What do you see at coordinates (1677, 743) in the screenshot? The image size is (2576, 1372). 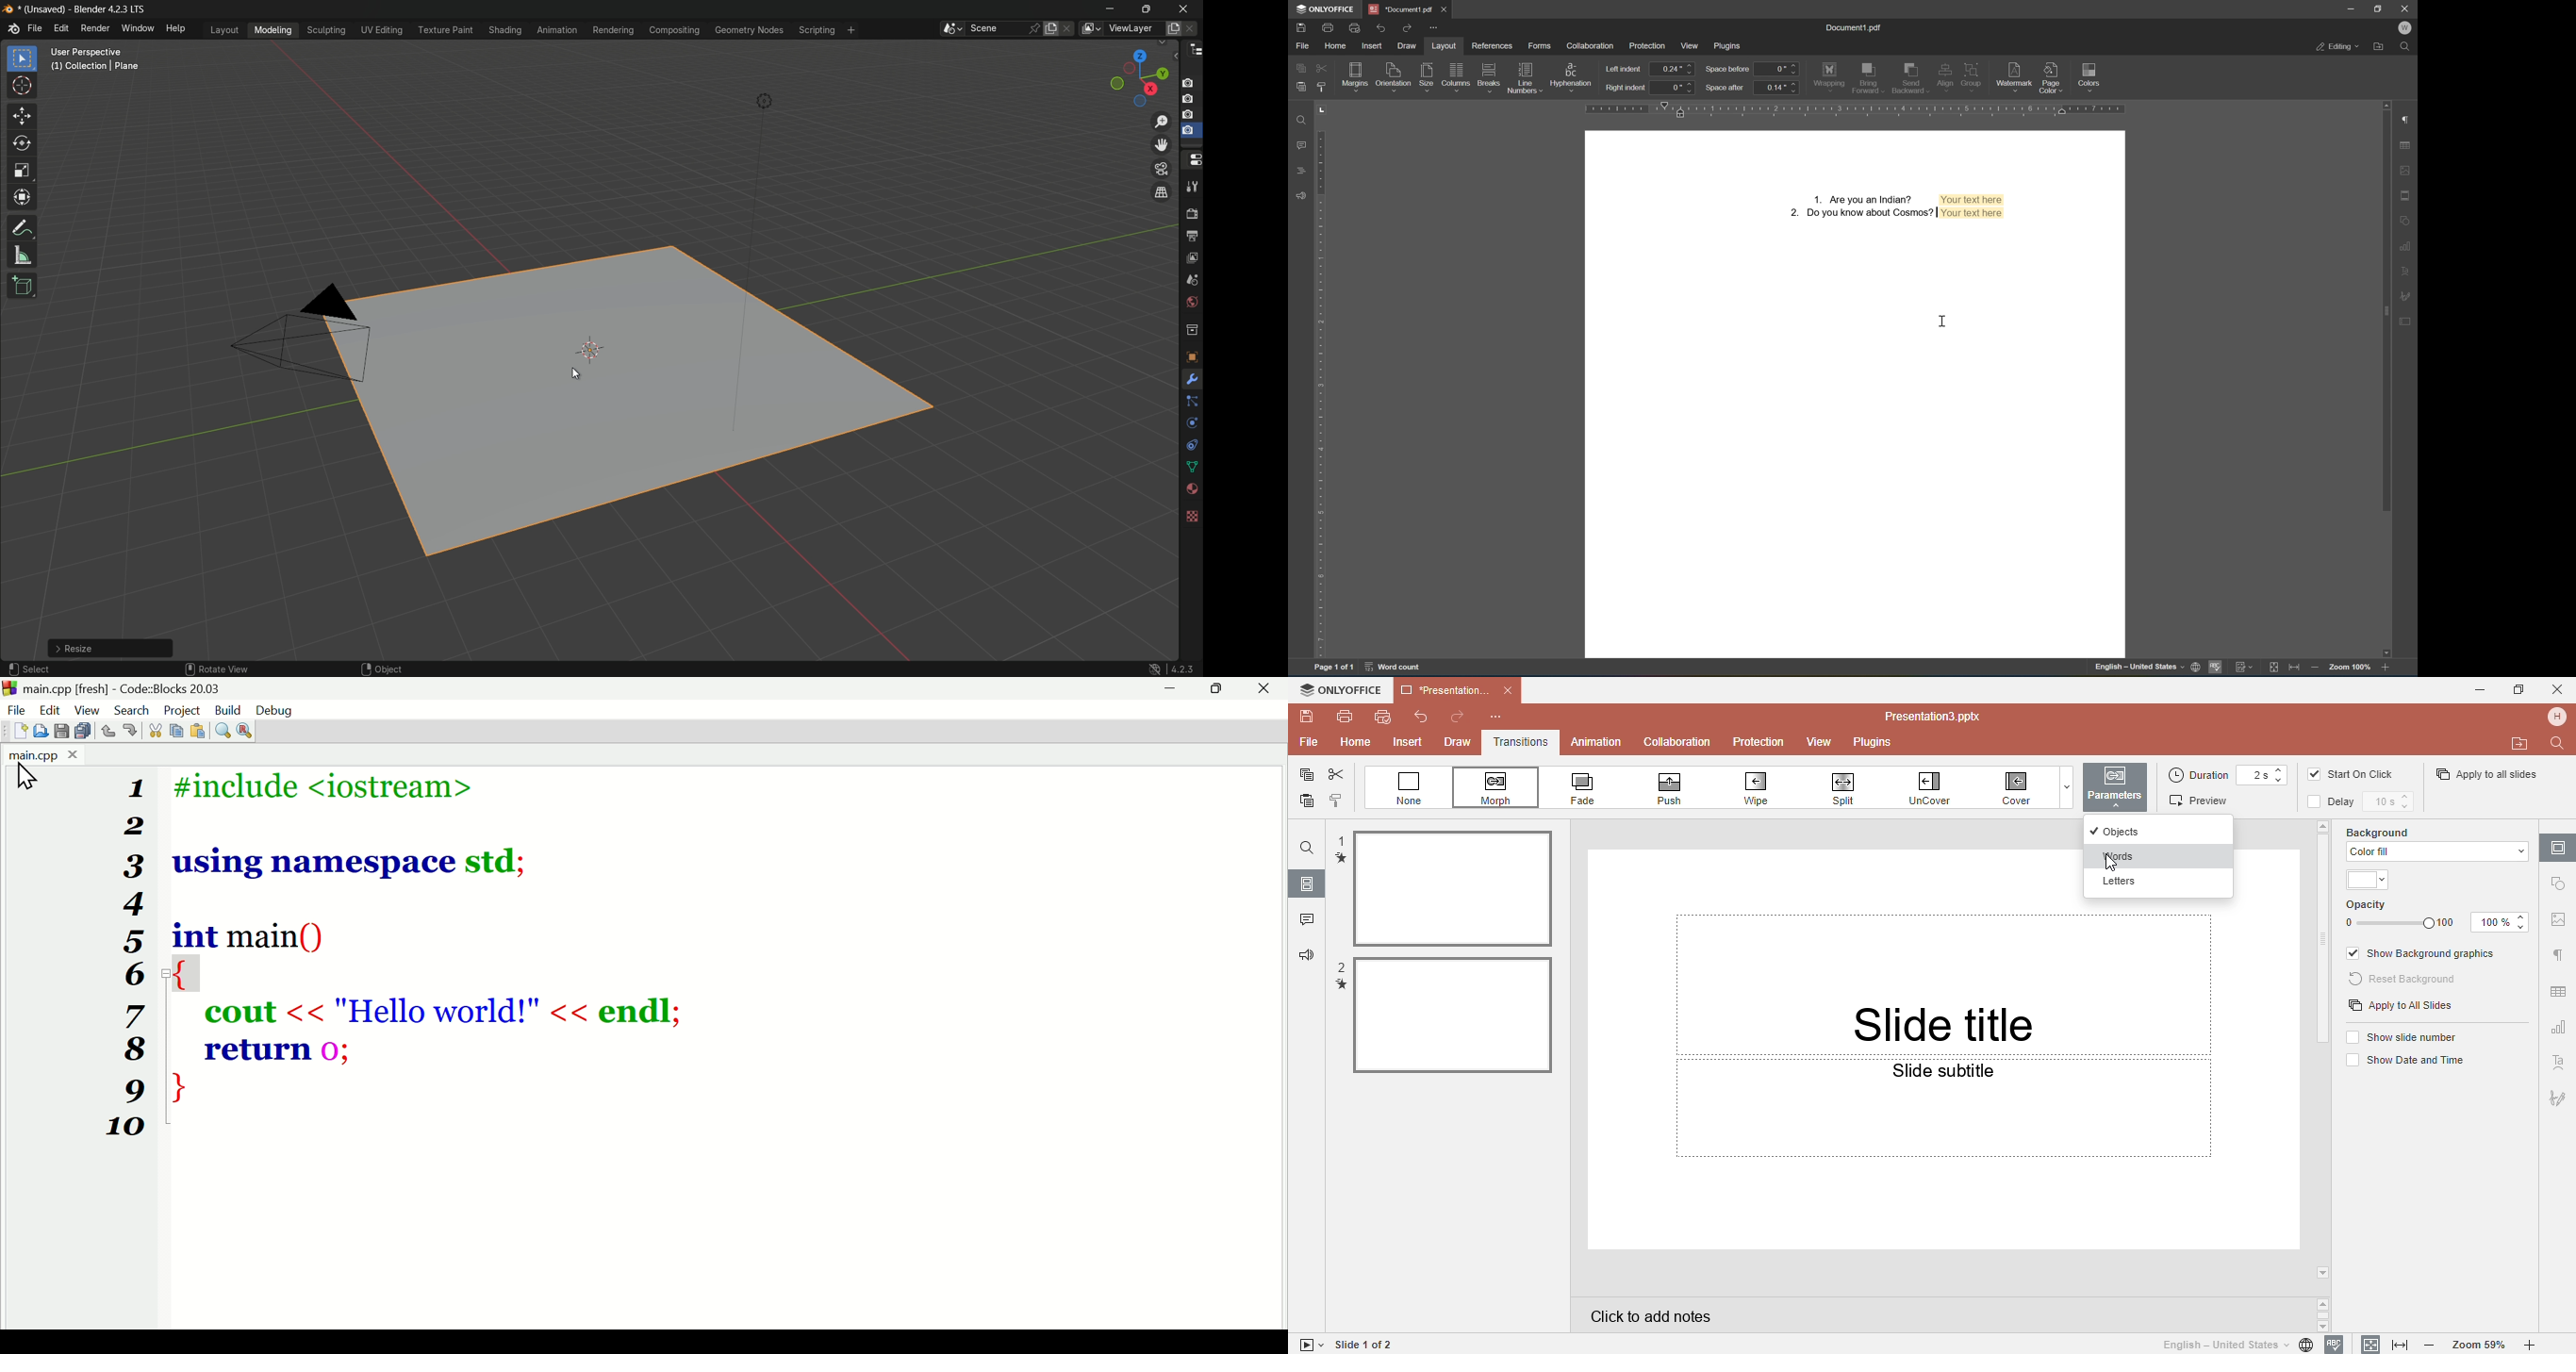 I see `Collabration` at bounding box center [1677, 743].